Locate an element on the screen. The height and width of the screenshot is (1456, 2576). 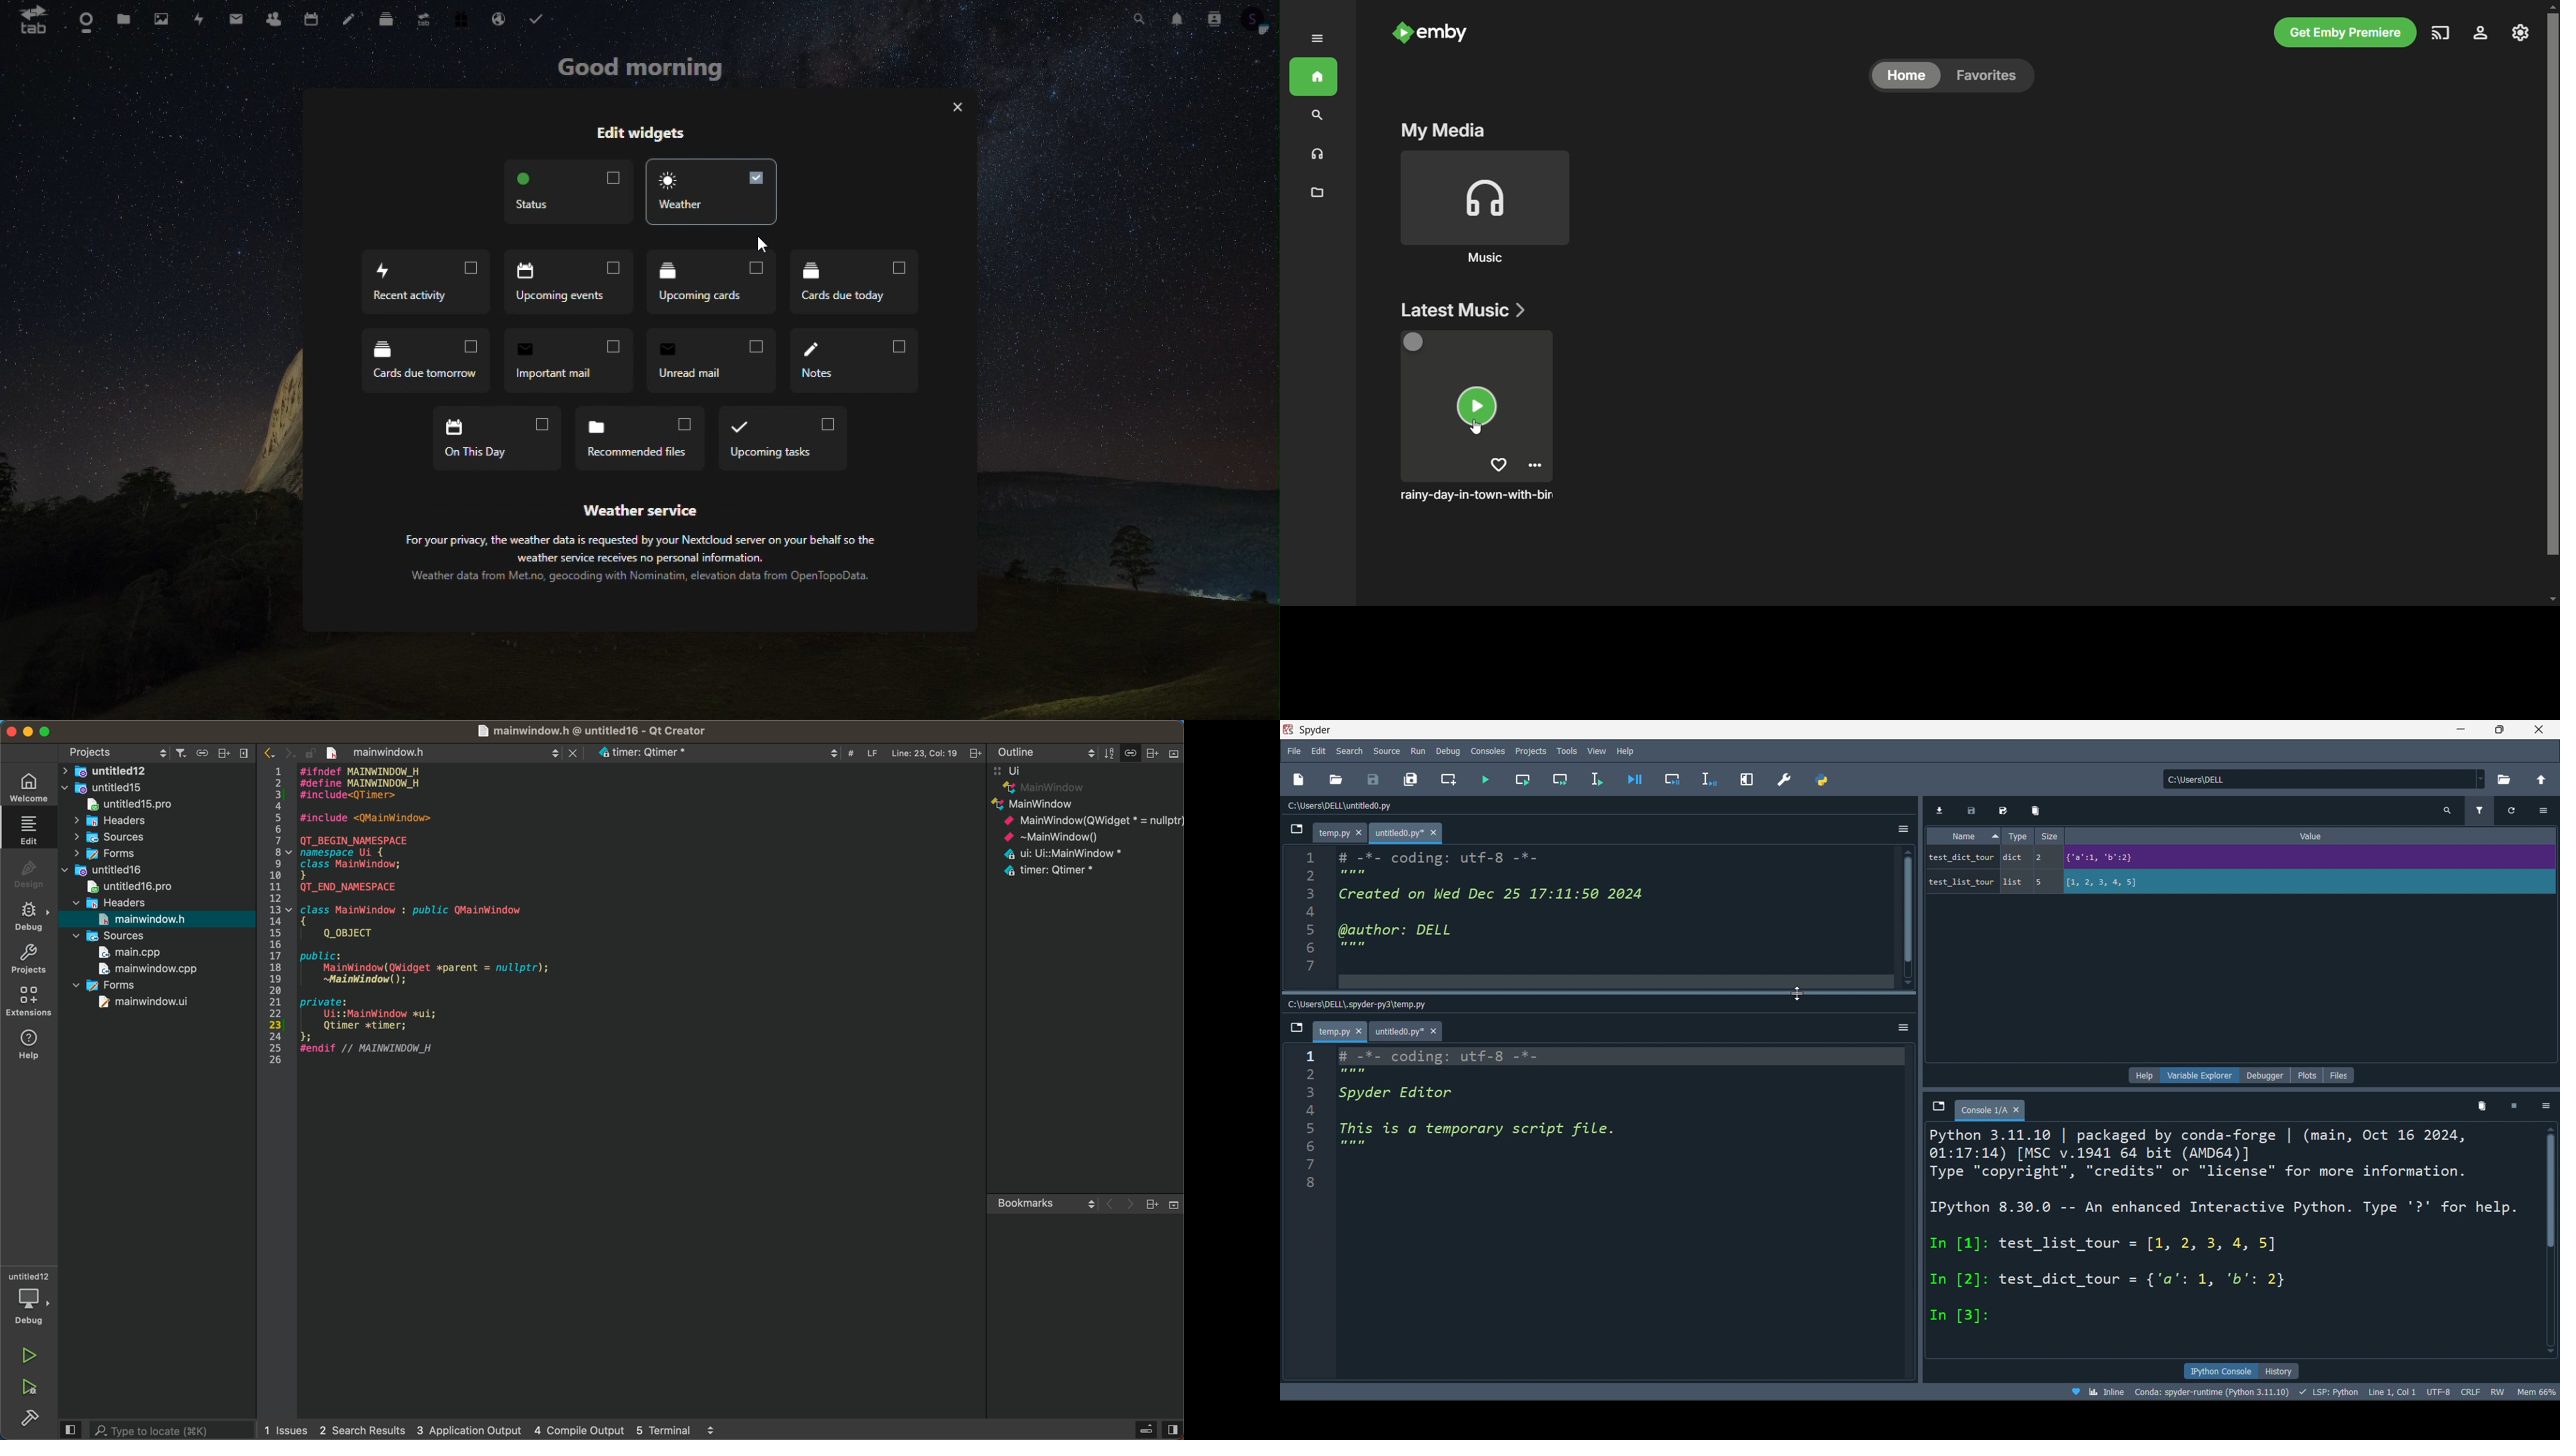
debugger is located at coordinates (2260, 1075).